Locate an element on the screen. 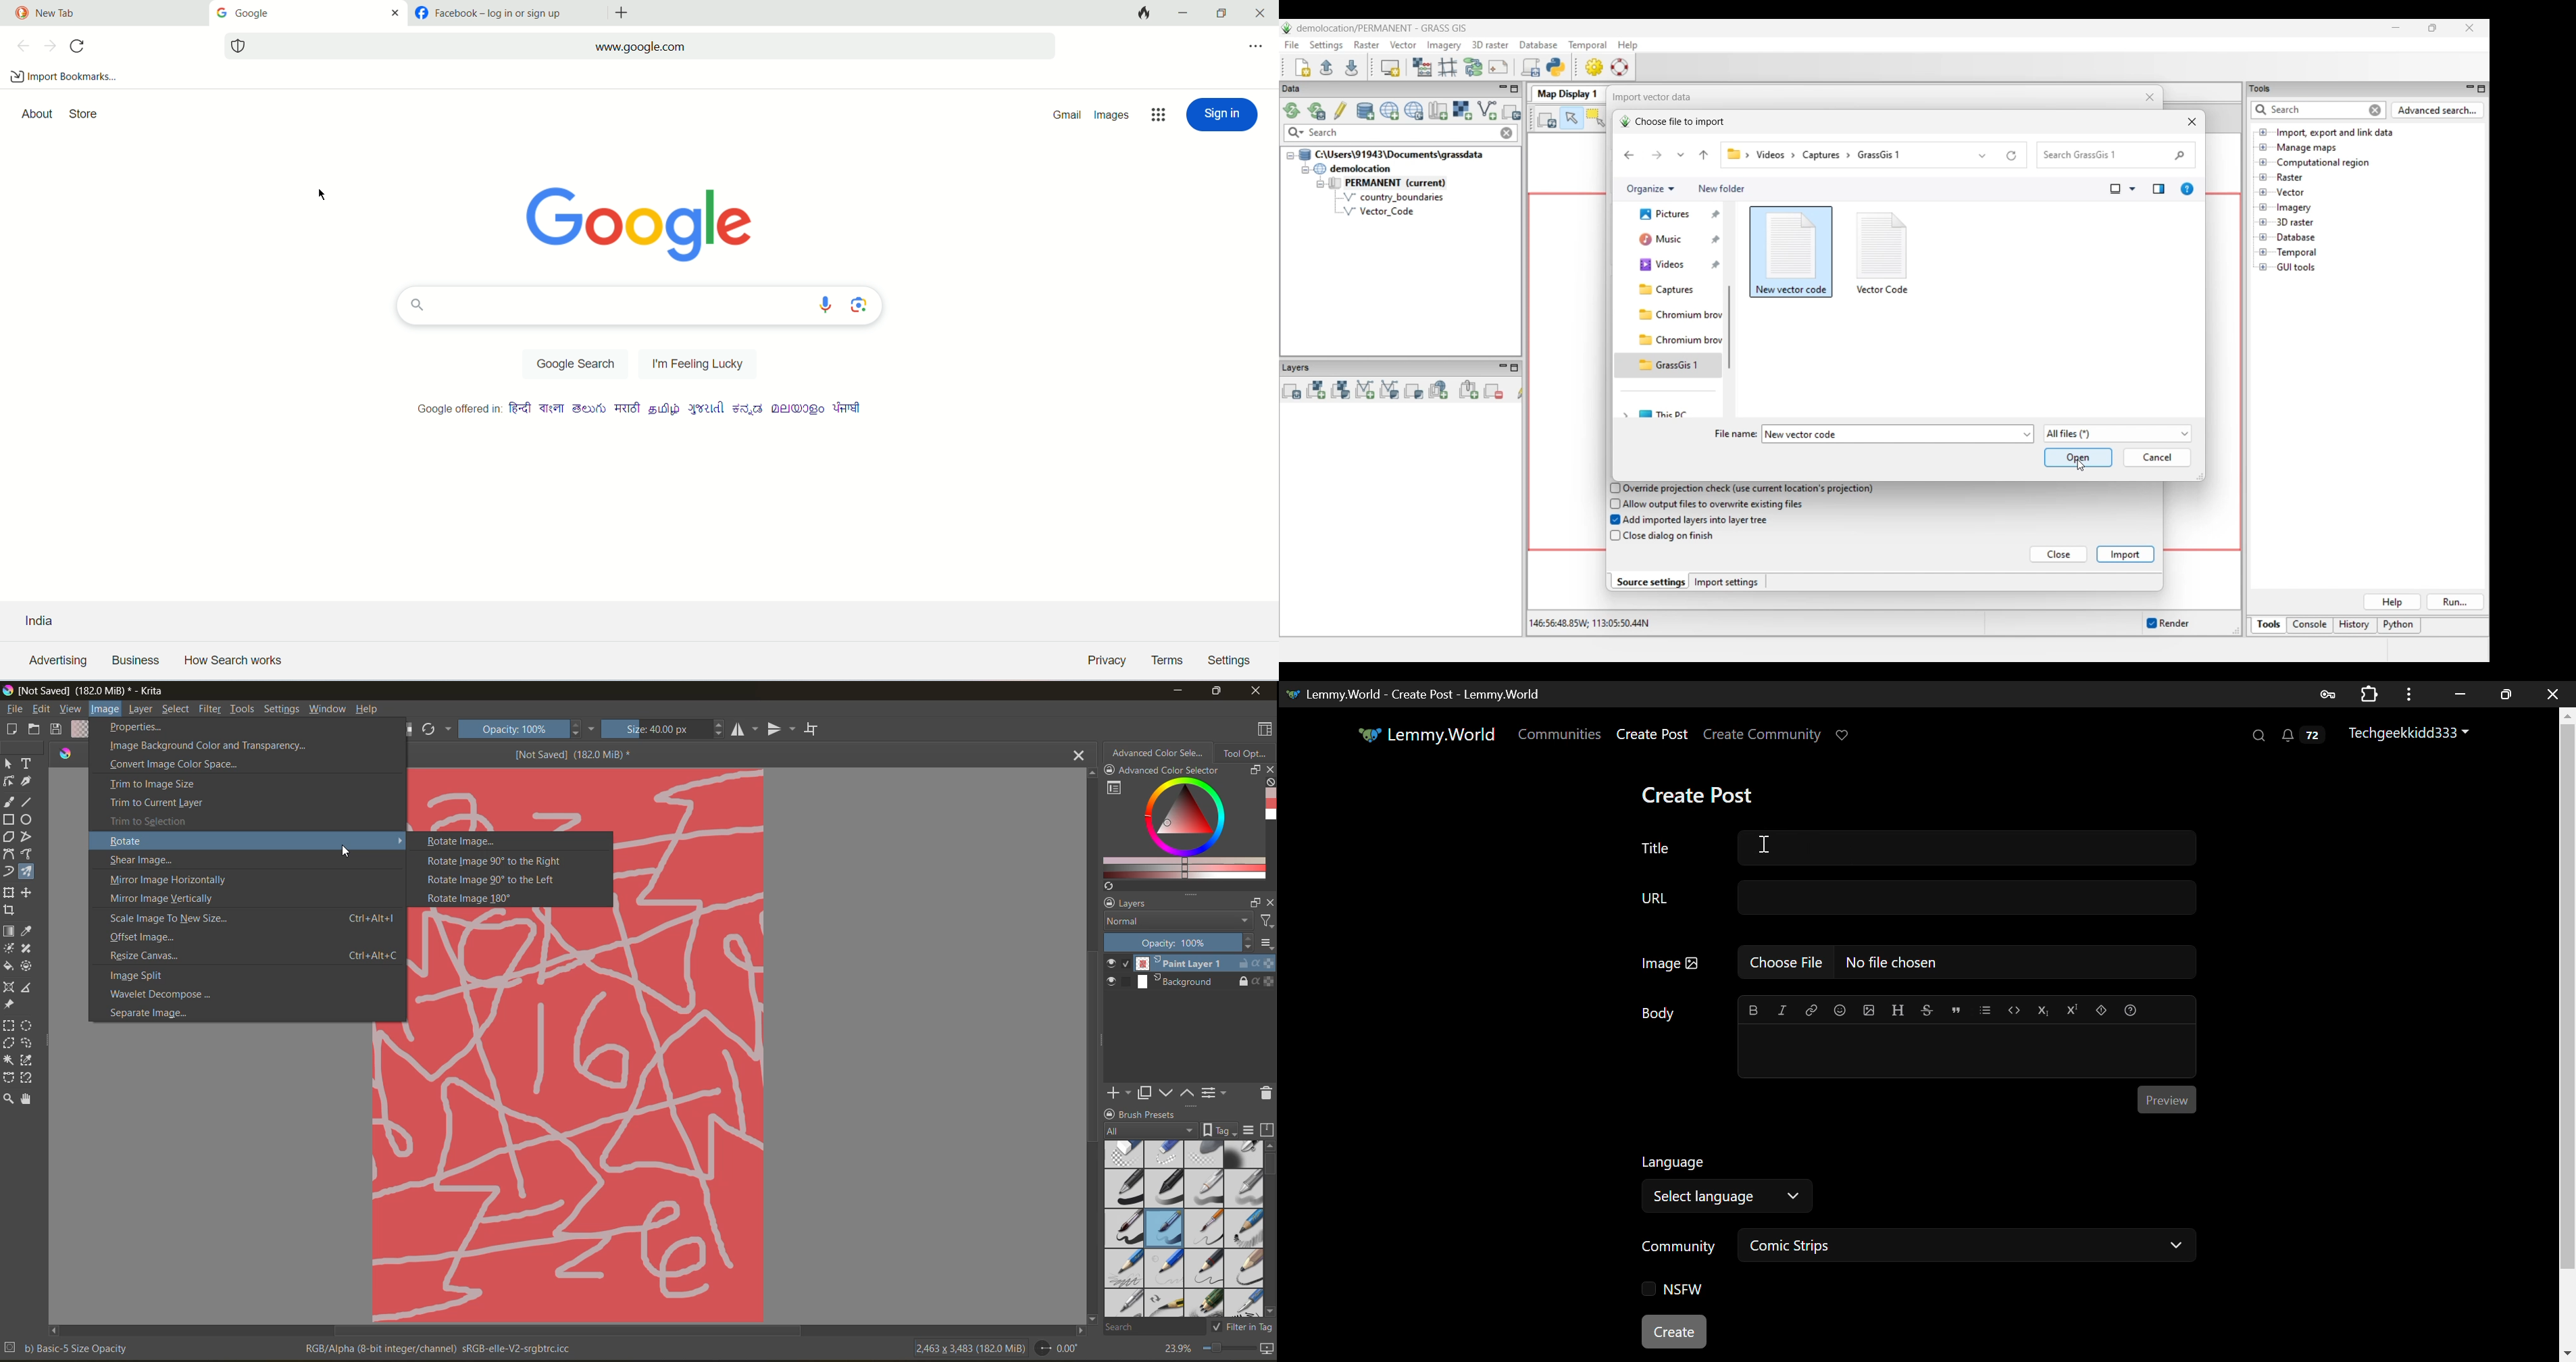 This screenshot has height=1372, width=2576. Search is located at coordinates (2257, 736).